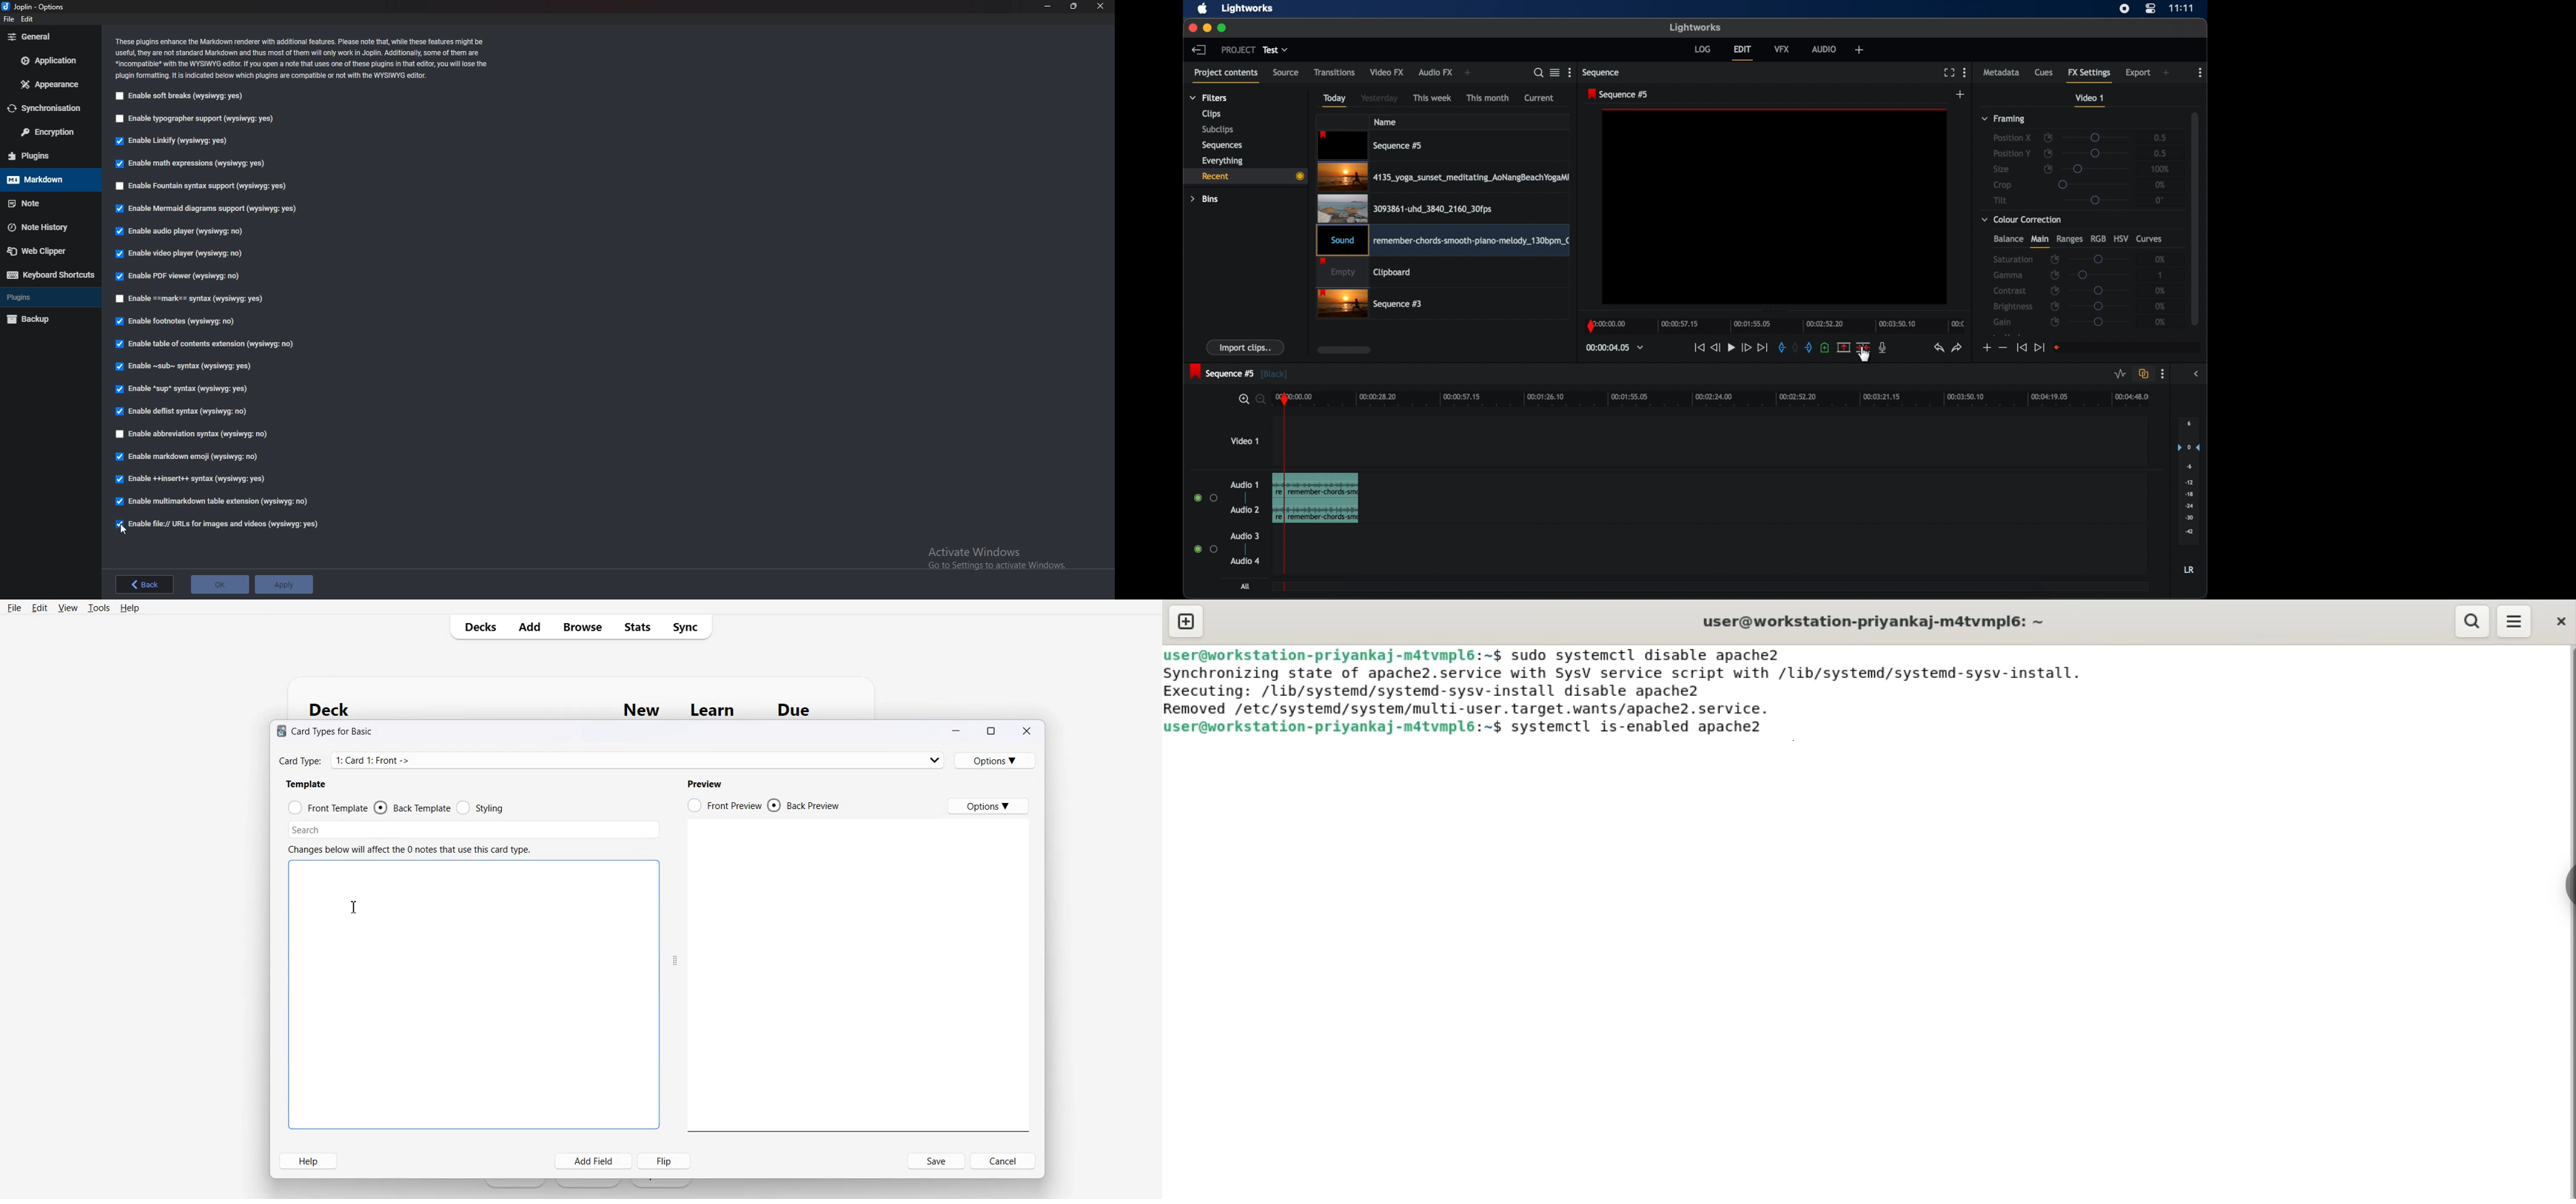 The height and width of the screenshot is (1204, 2576). What do you see at coordinates (1863, 347) in the screenshot?
I see `split` at bounding box center [1863, 347].